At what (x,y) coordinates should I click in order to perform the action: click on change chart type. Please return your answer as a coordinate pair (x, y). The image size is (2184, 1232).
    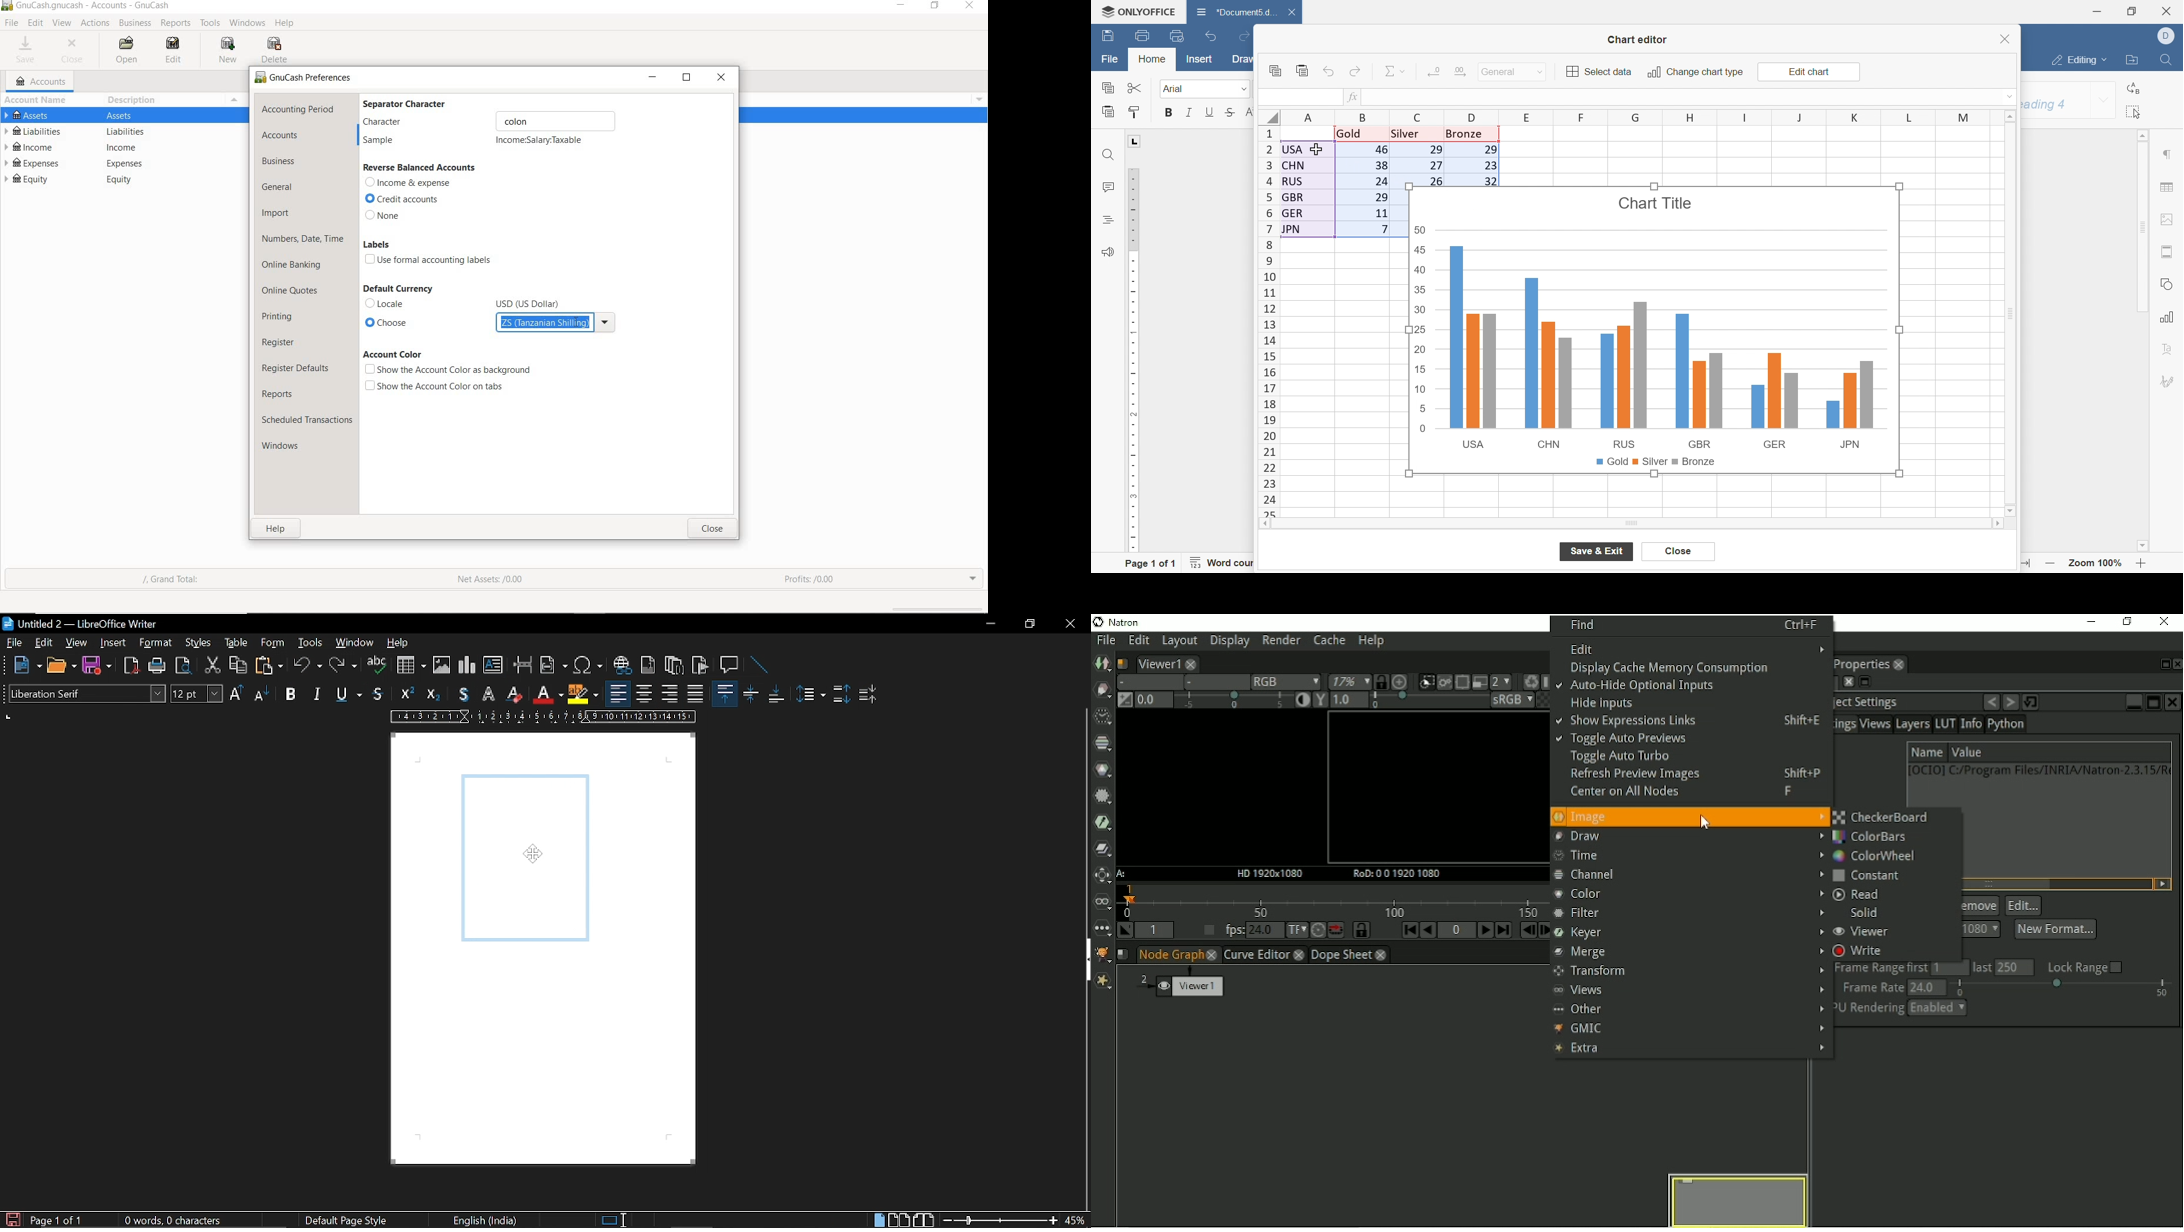
    Looking at the image, I should click on (1695, 72).